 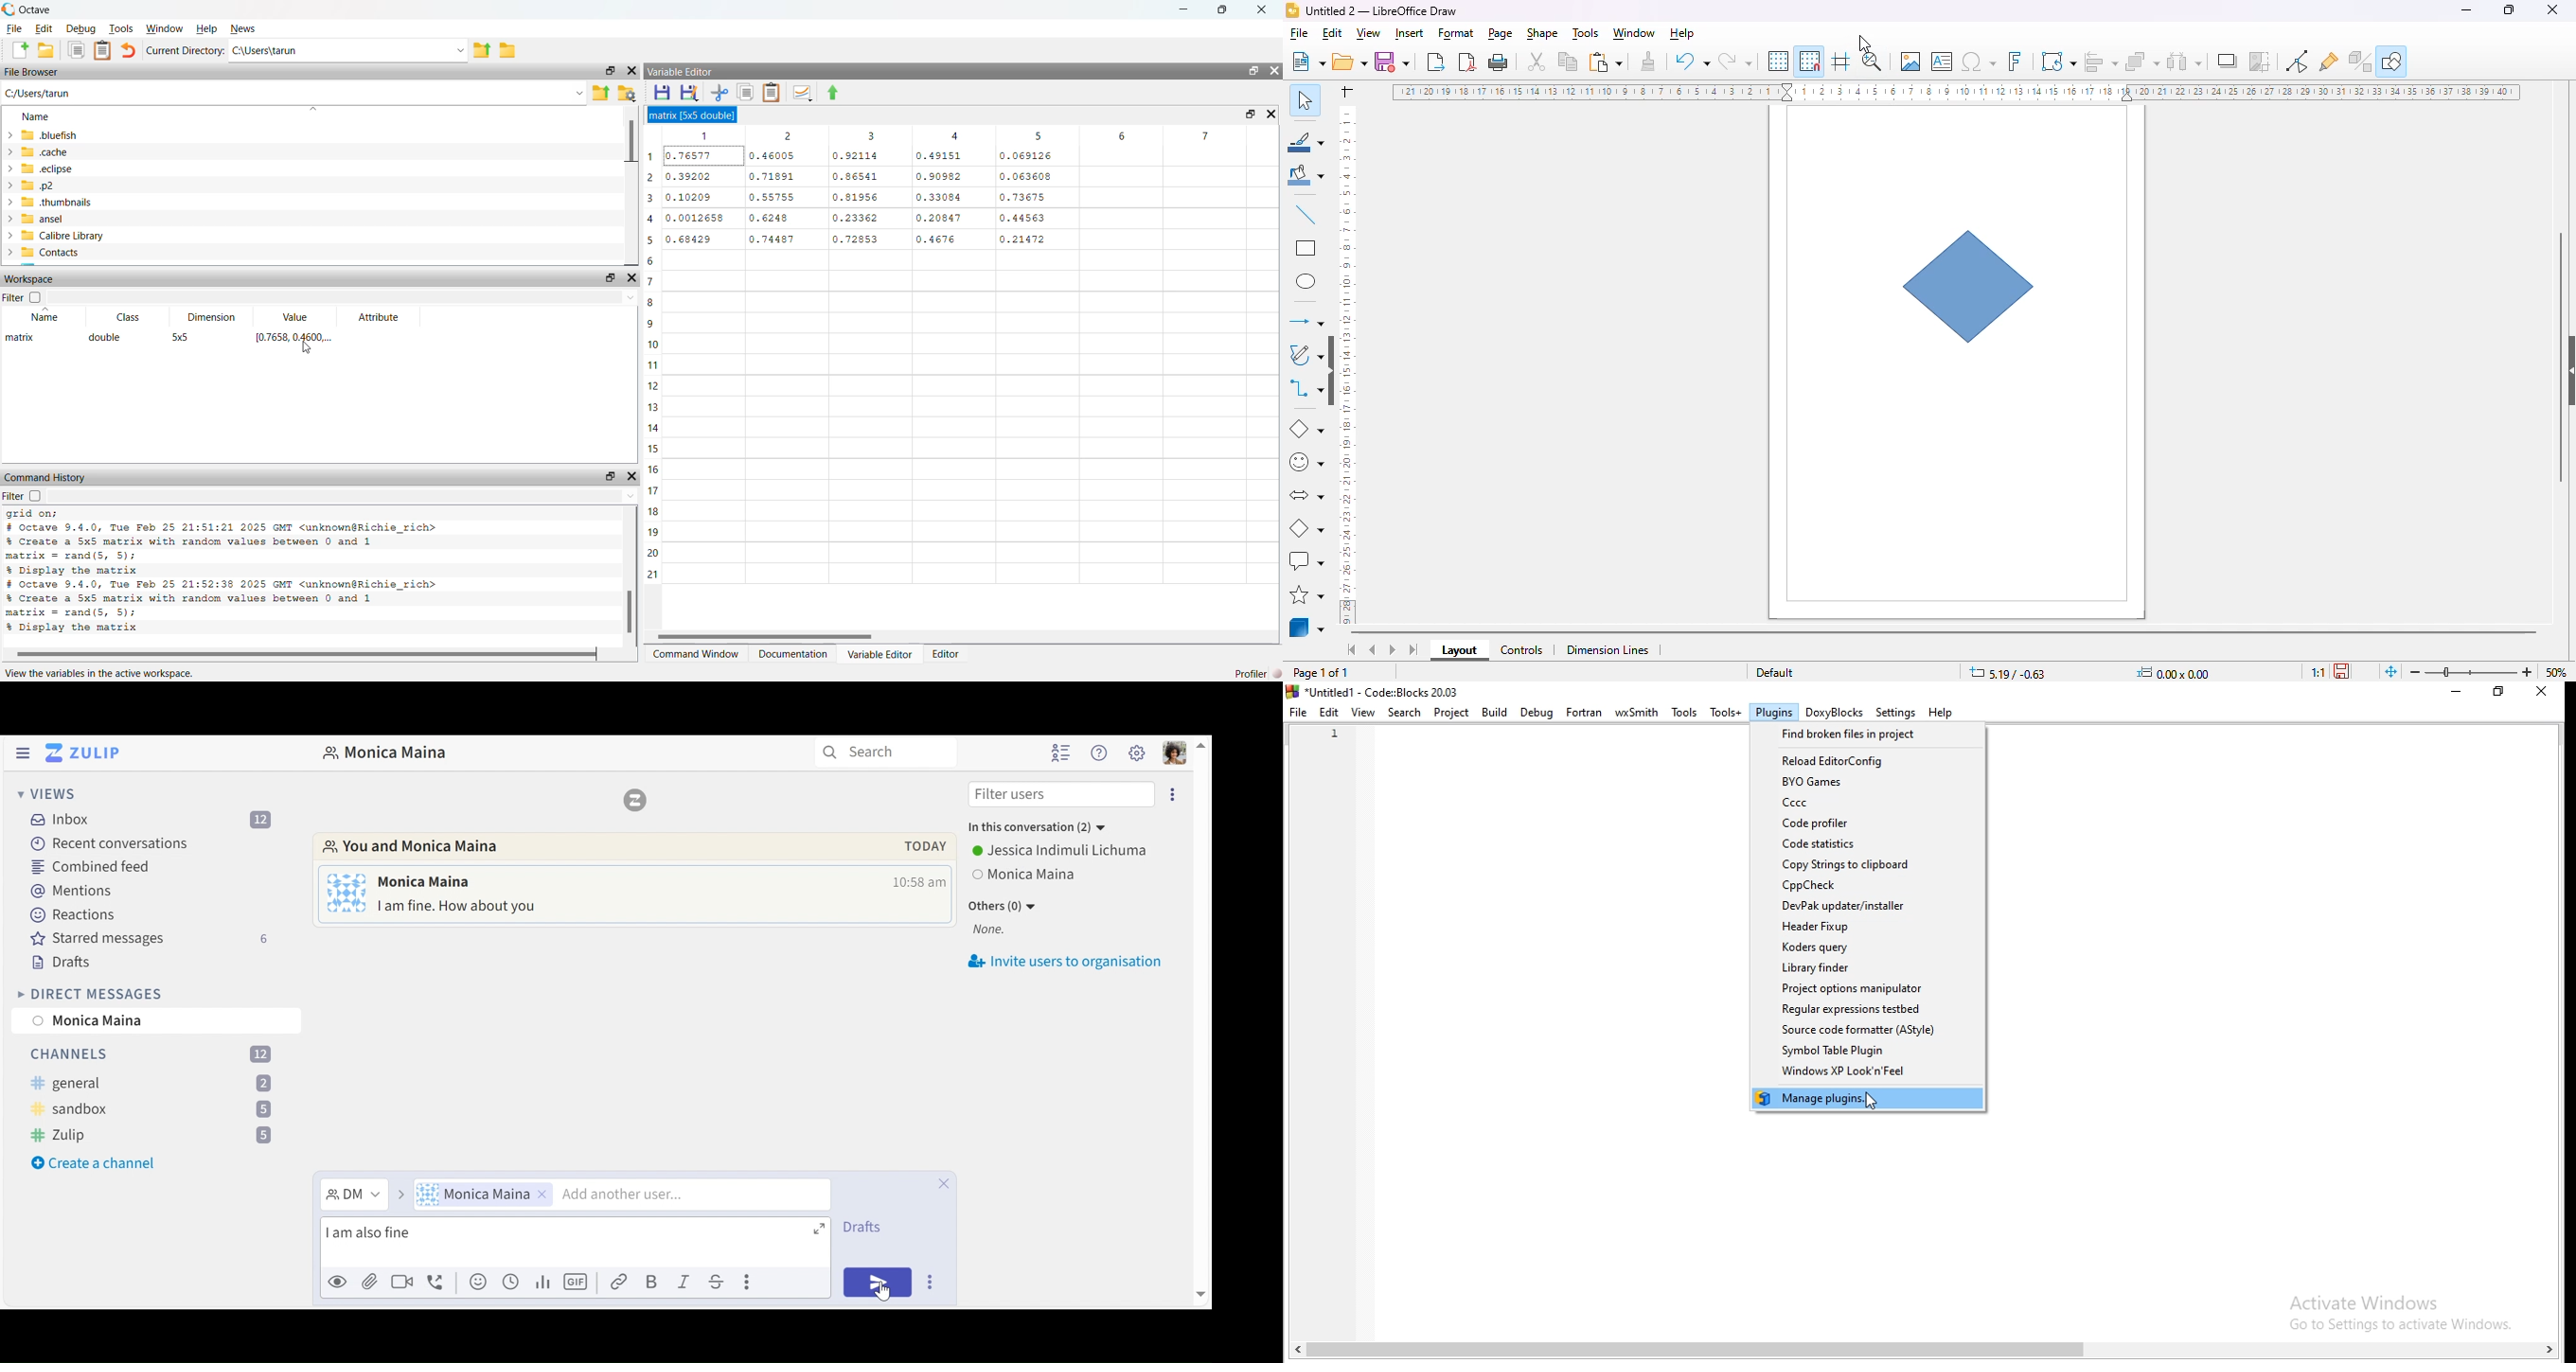 What do you see at coordinates (1871, 989) in the screenshot?
I see `Project options manipulator` at bounding box center [1871, 989].